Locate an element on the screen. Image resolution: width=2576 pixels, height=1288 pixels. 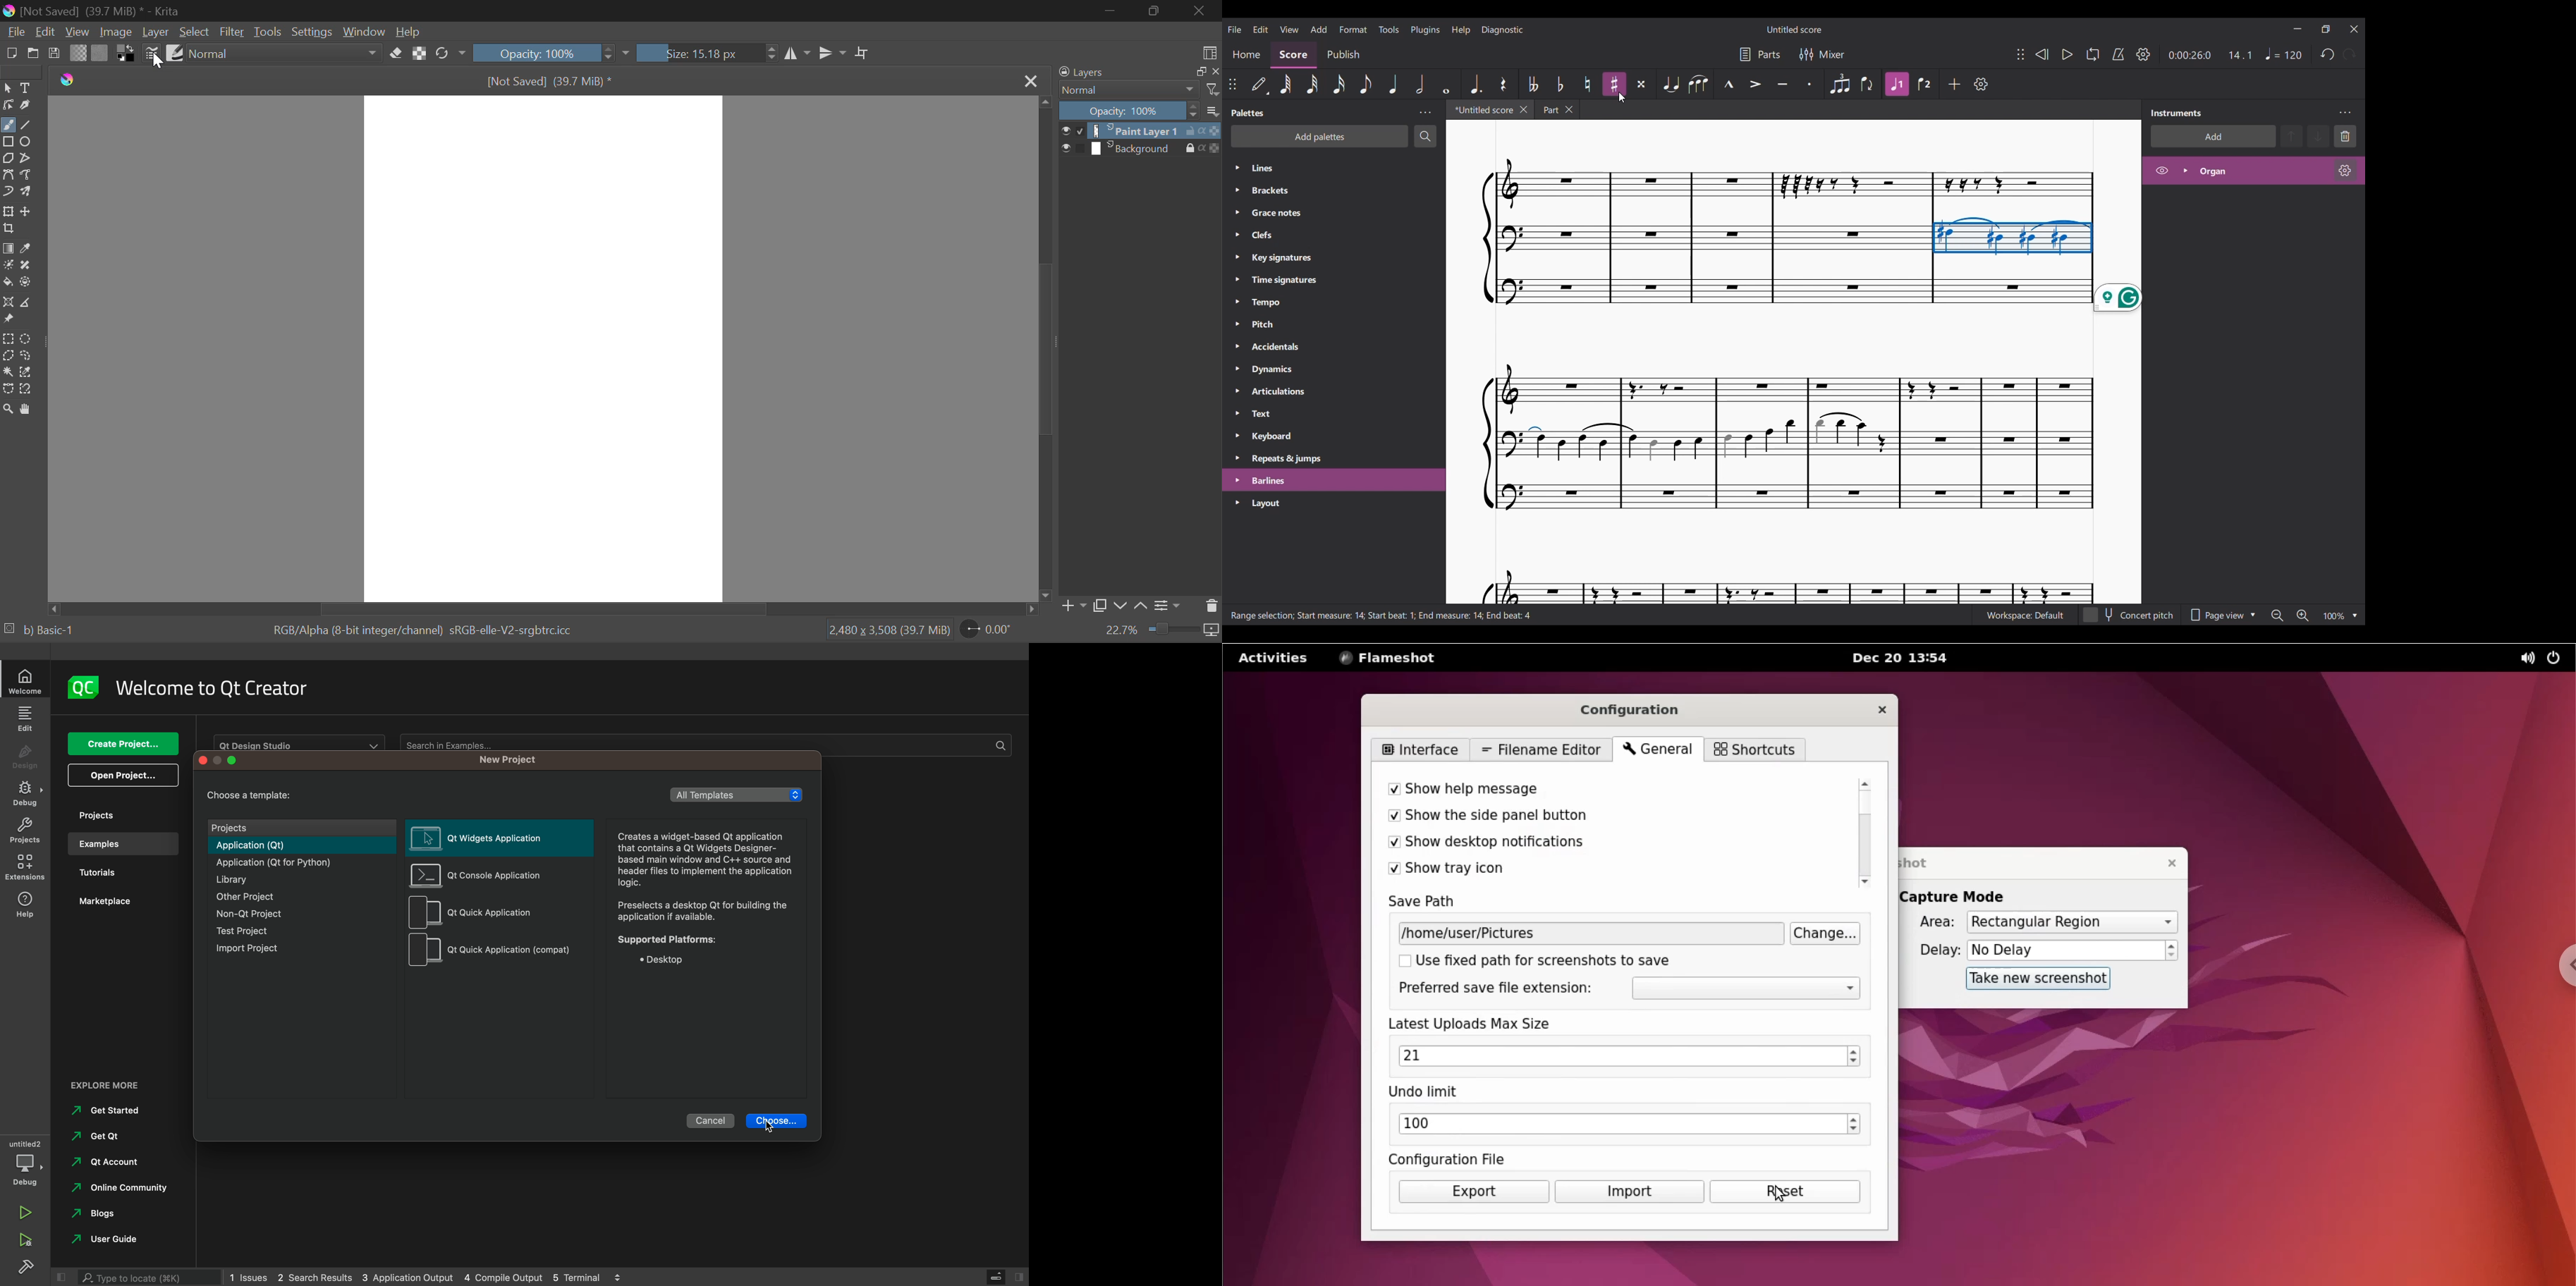
library is located at coordinates (300, 879).